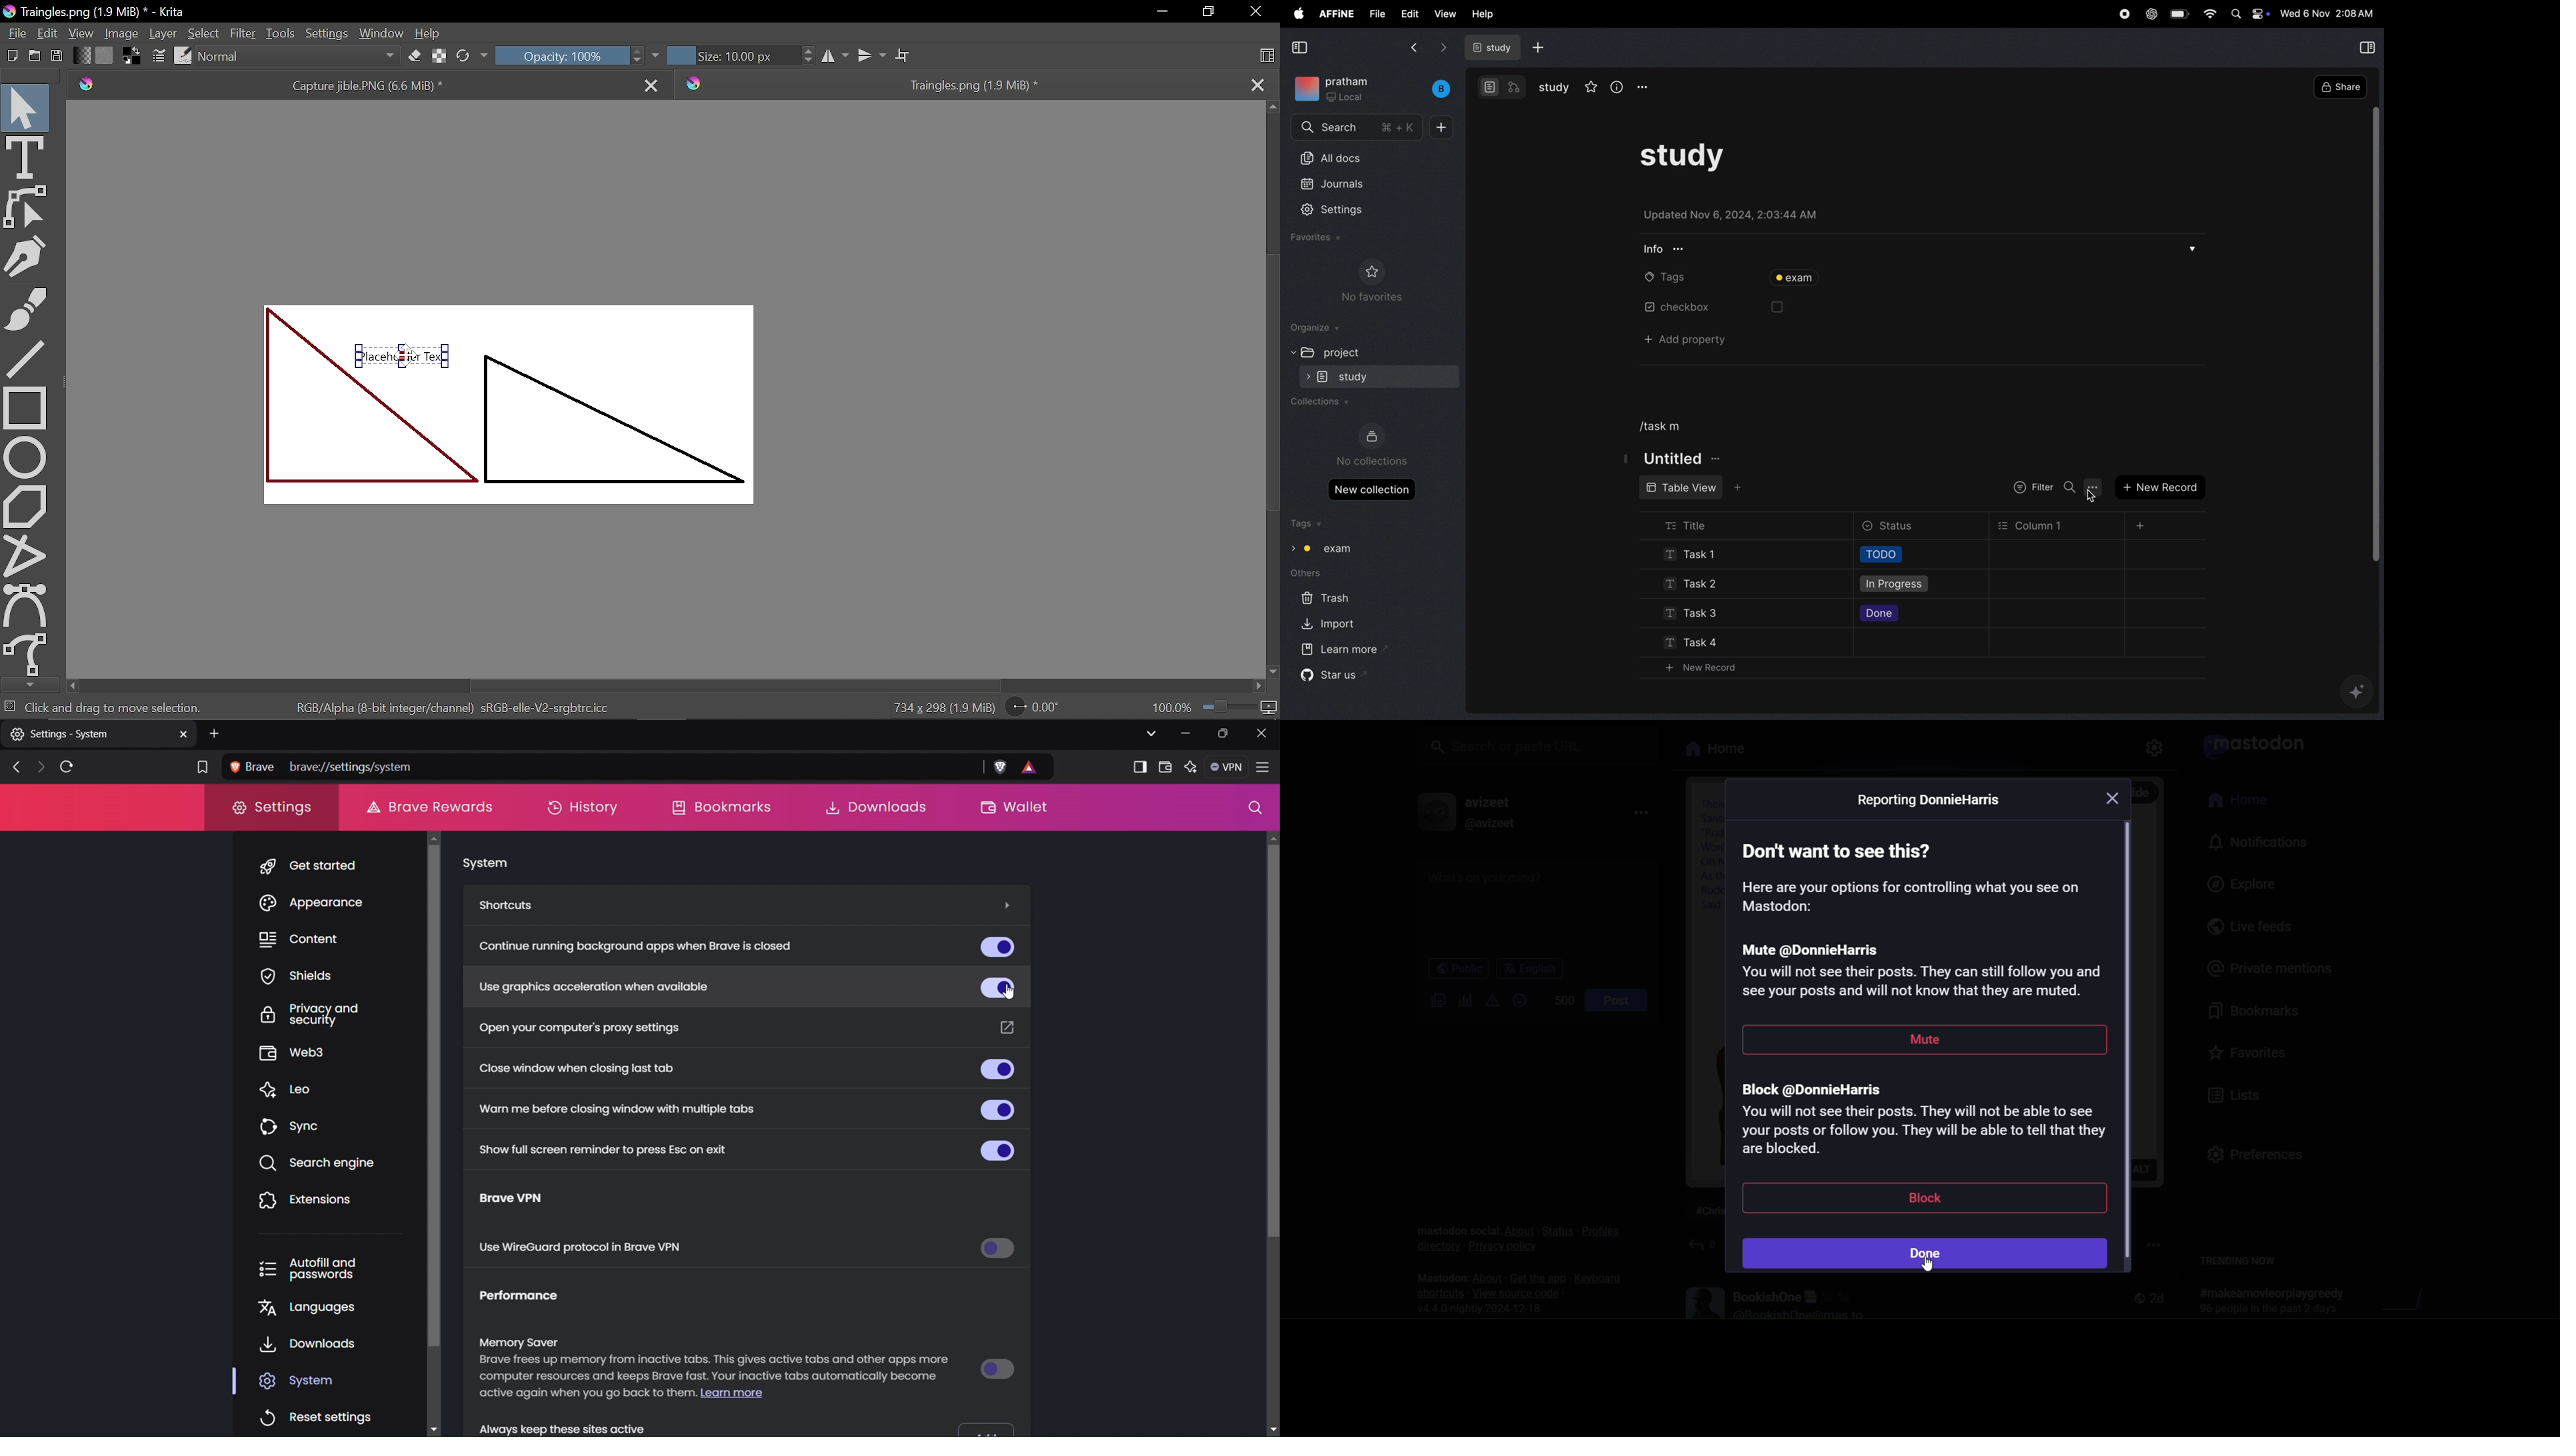  I want to click on lists, so click(2233, 1093).